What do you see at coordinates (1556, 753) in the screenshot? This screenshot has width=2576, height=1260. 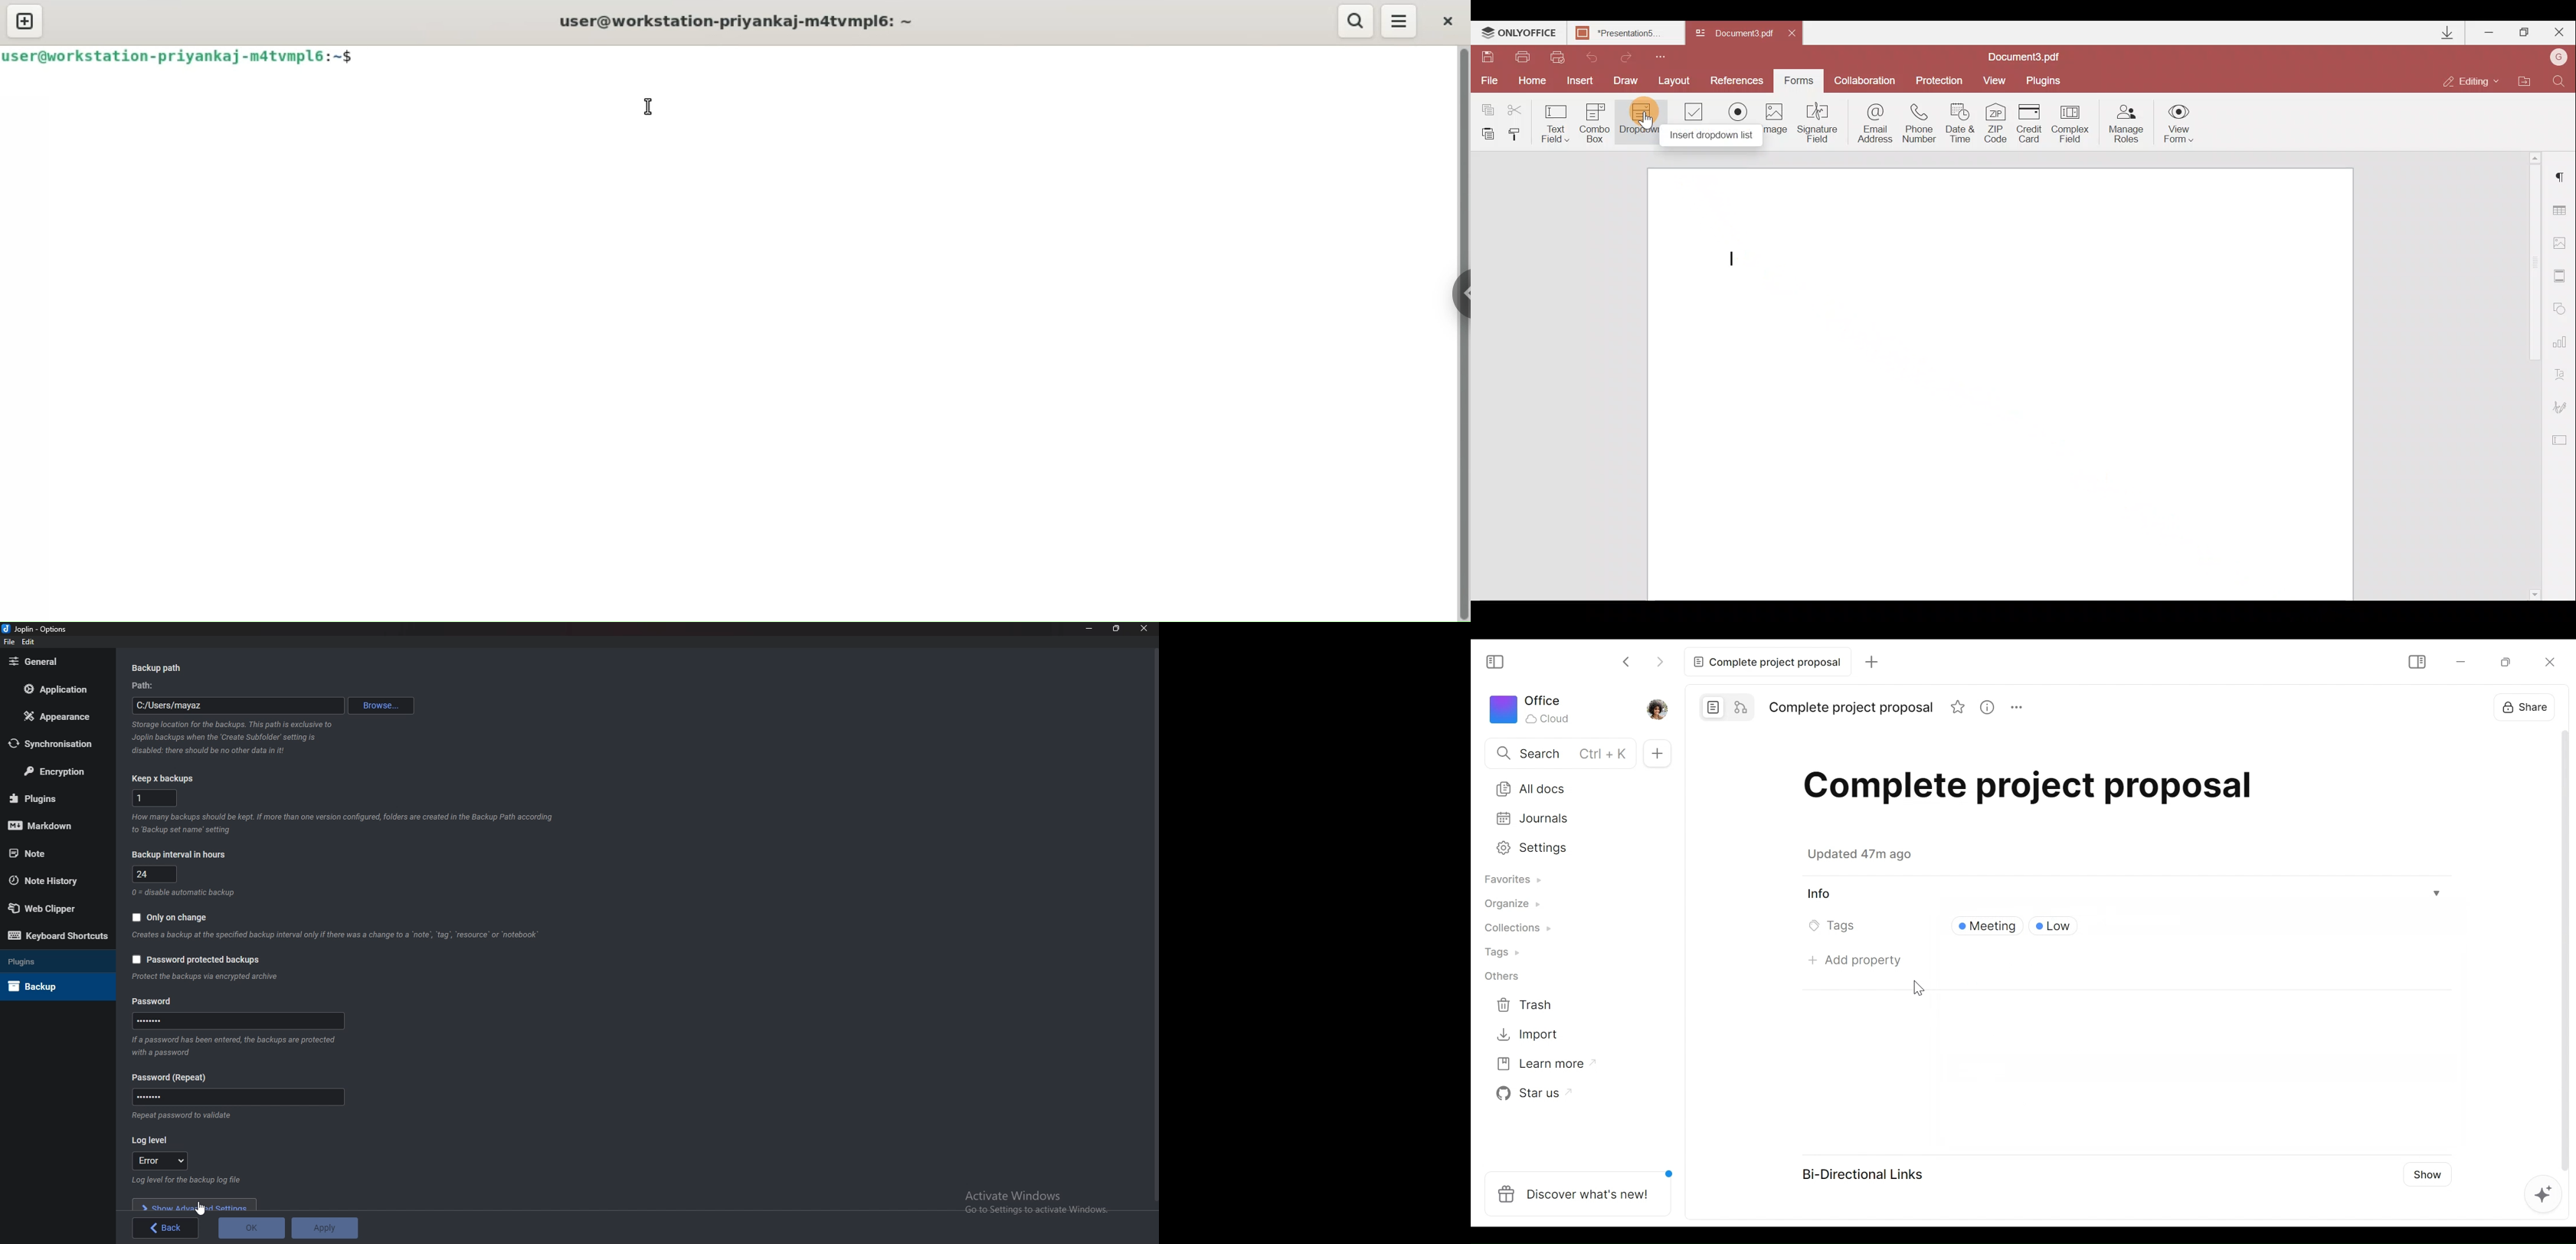 I see `Search` at bounding box center [1556, 753].